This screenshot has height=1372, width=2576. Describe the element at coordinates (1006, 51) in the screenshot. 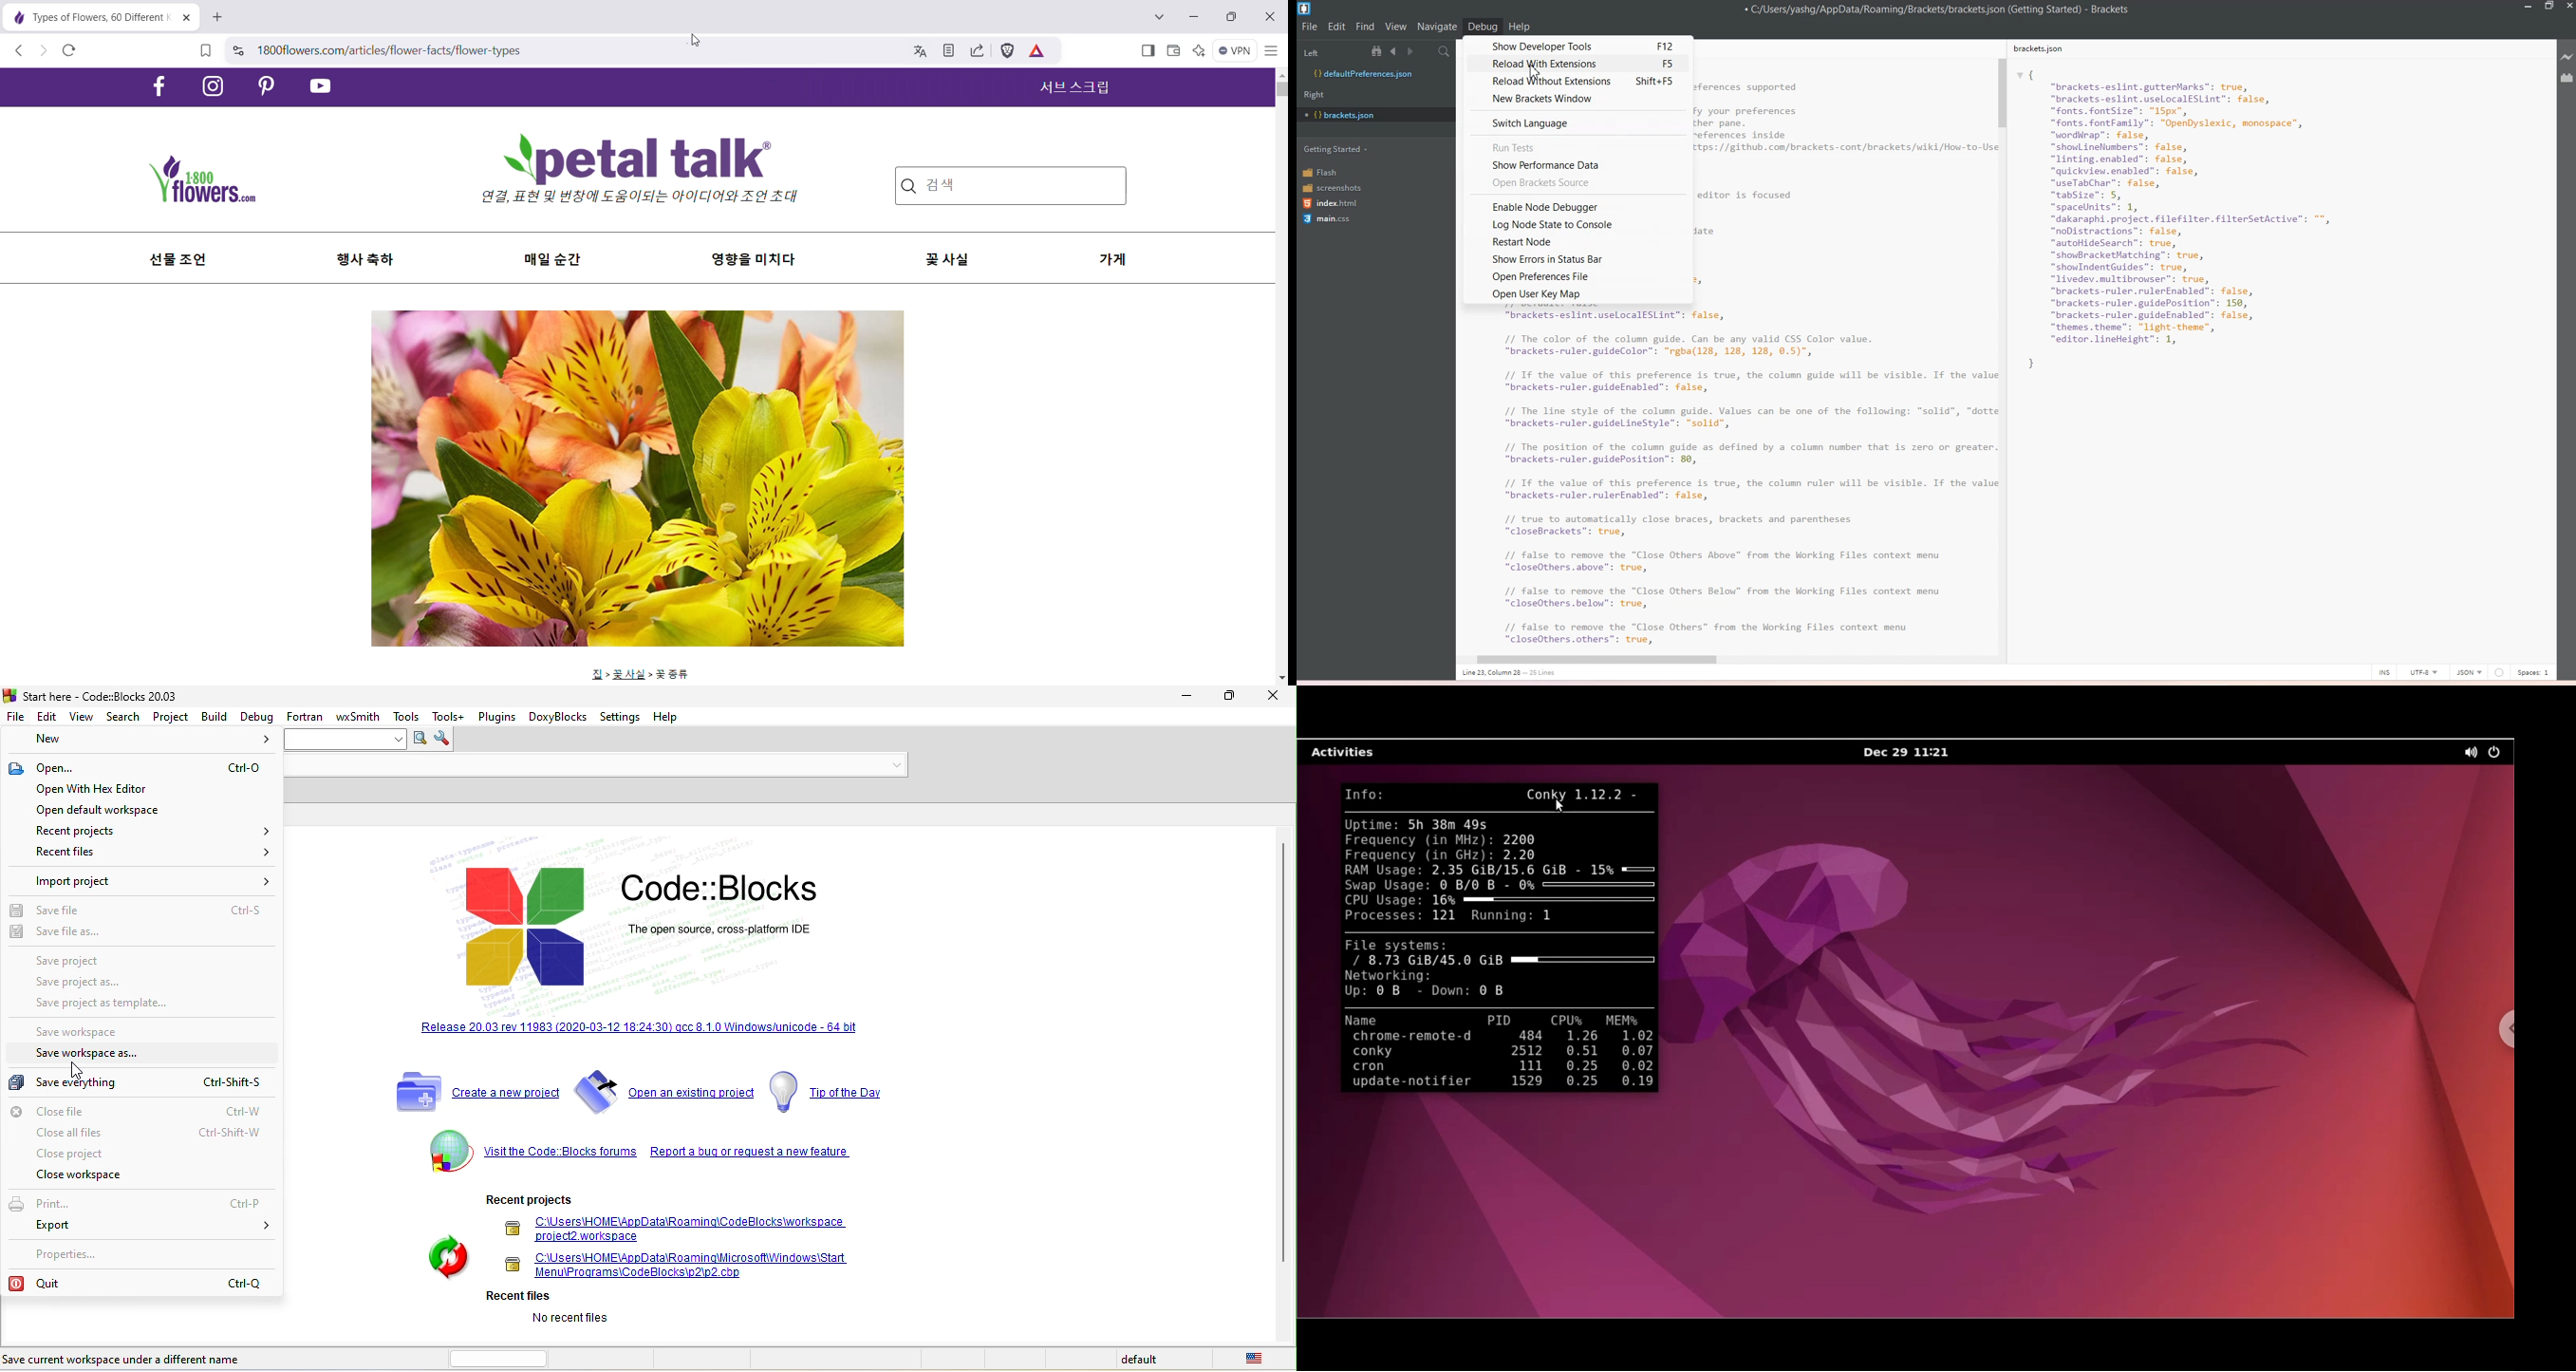

I see `Brave Shields` at that location.